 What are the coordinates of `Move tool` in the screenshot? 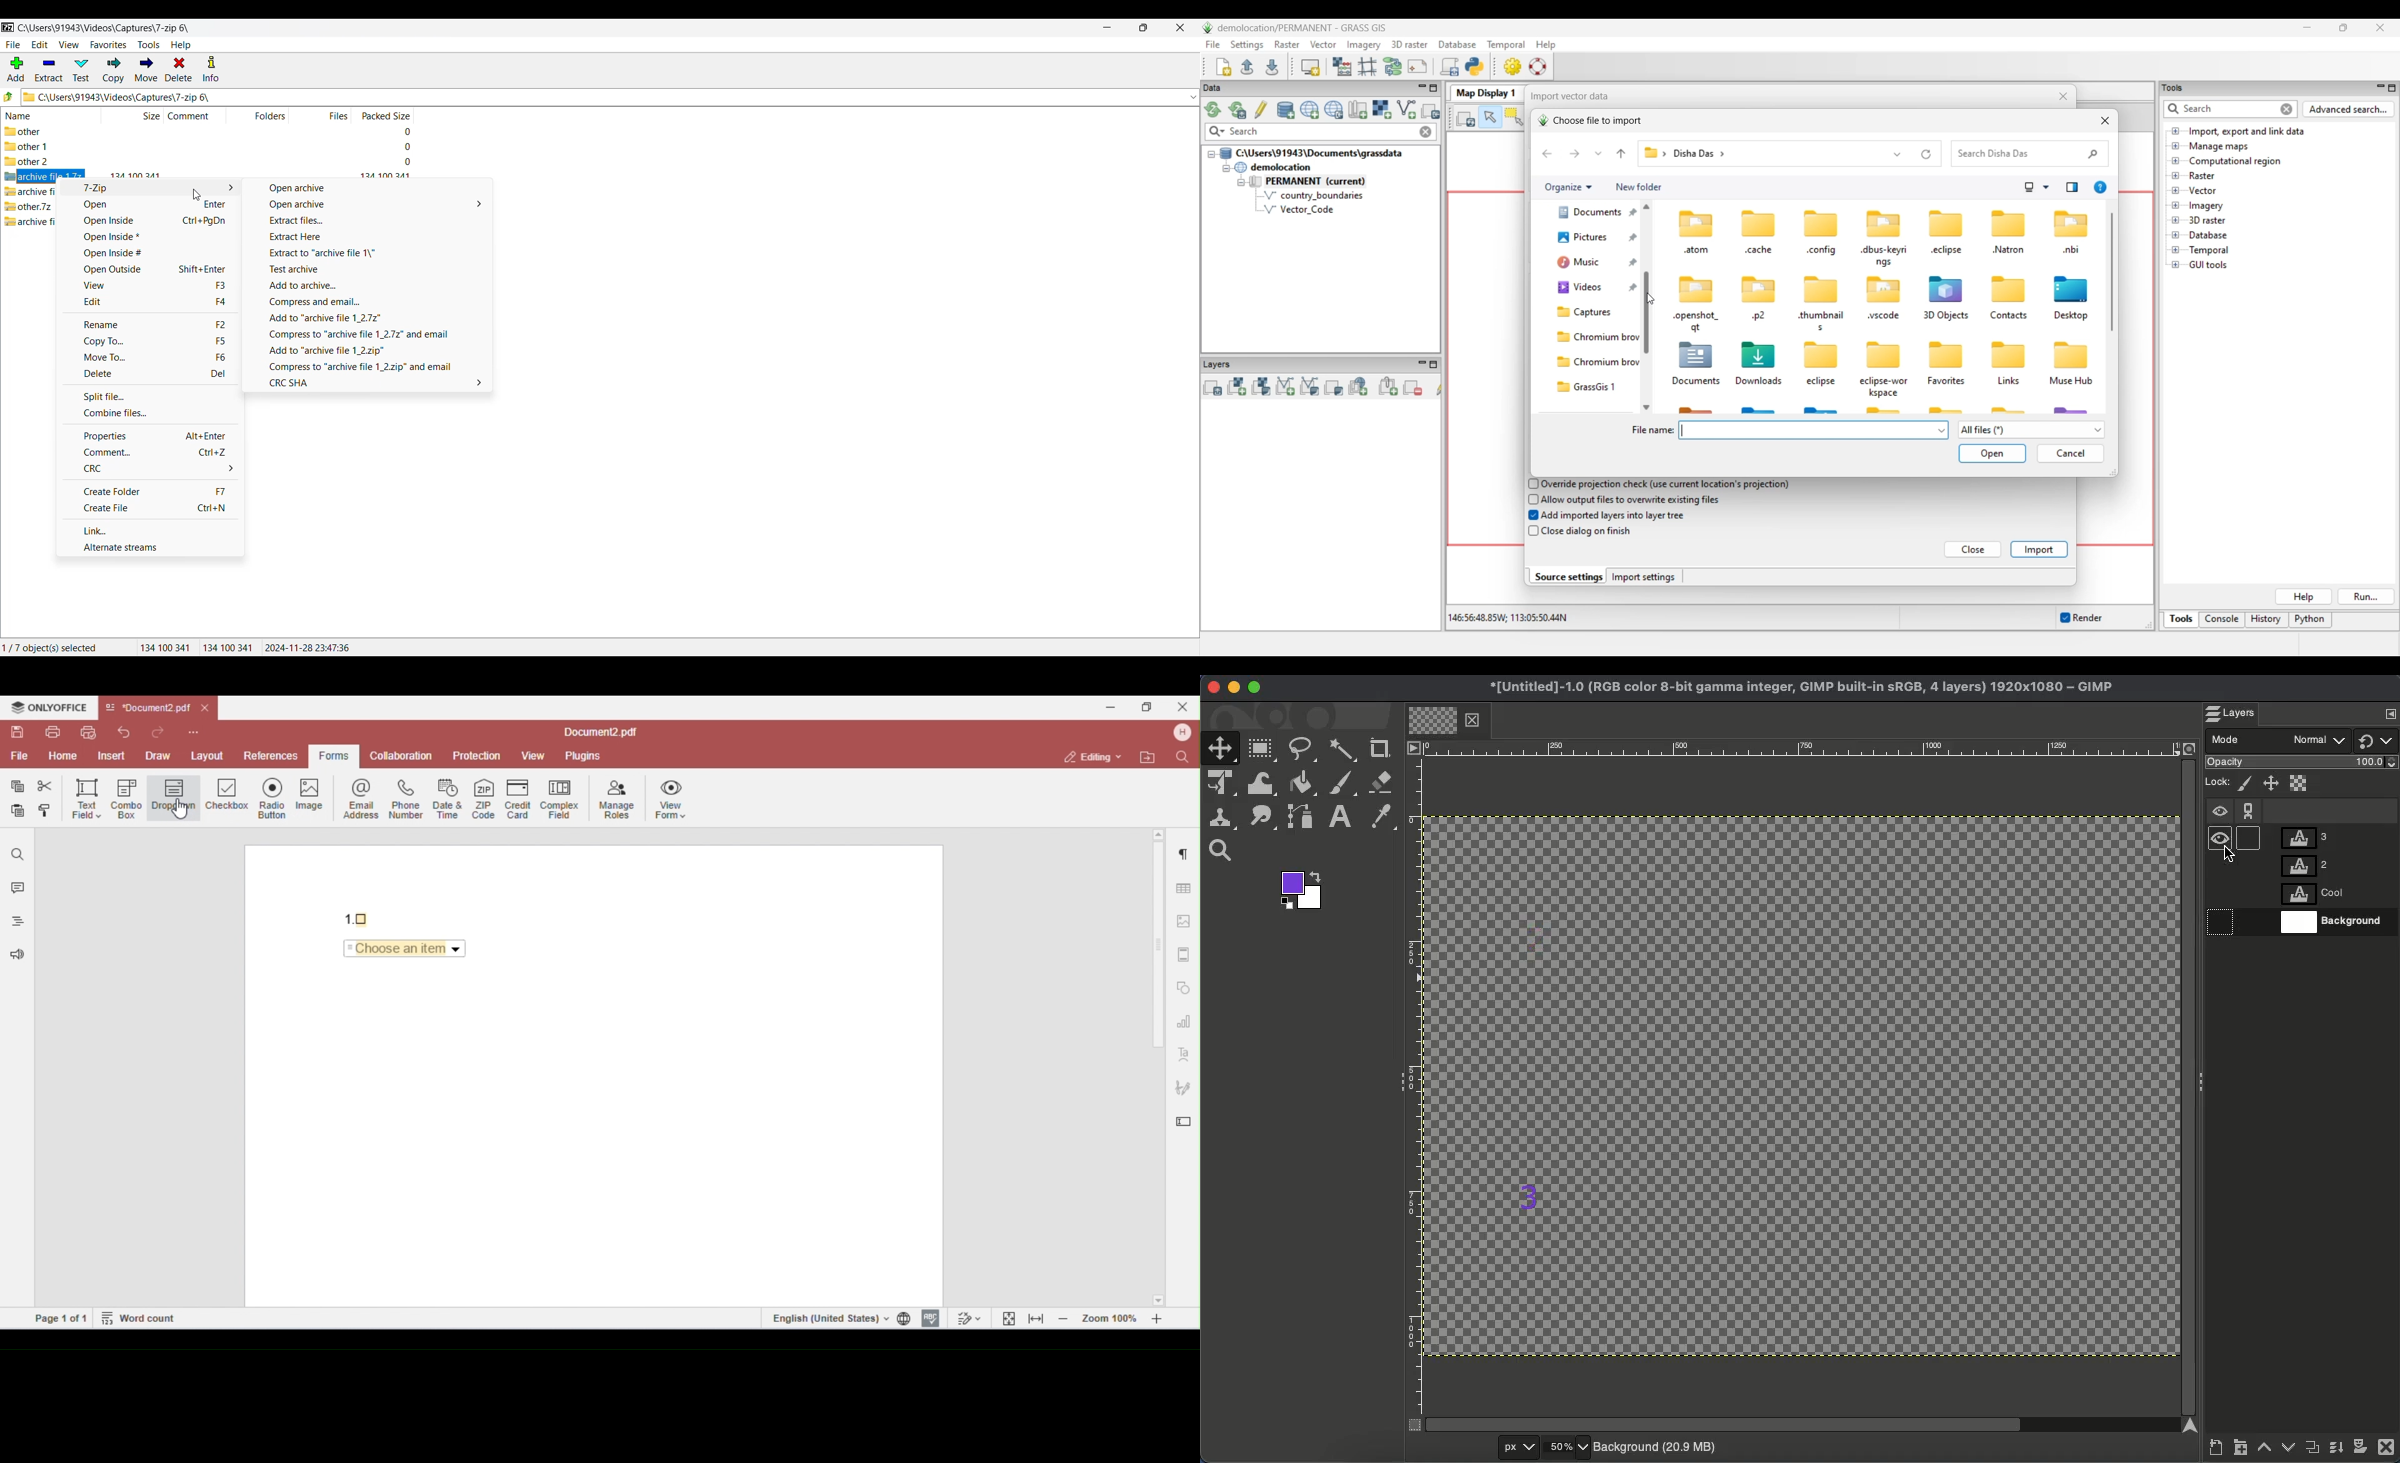 It's located at (1221, 747).